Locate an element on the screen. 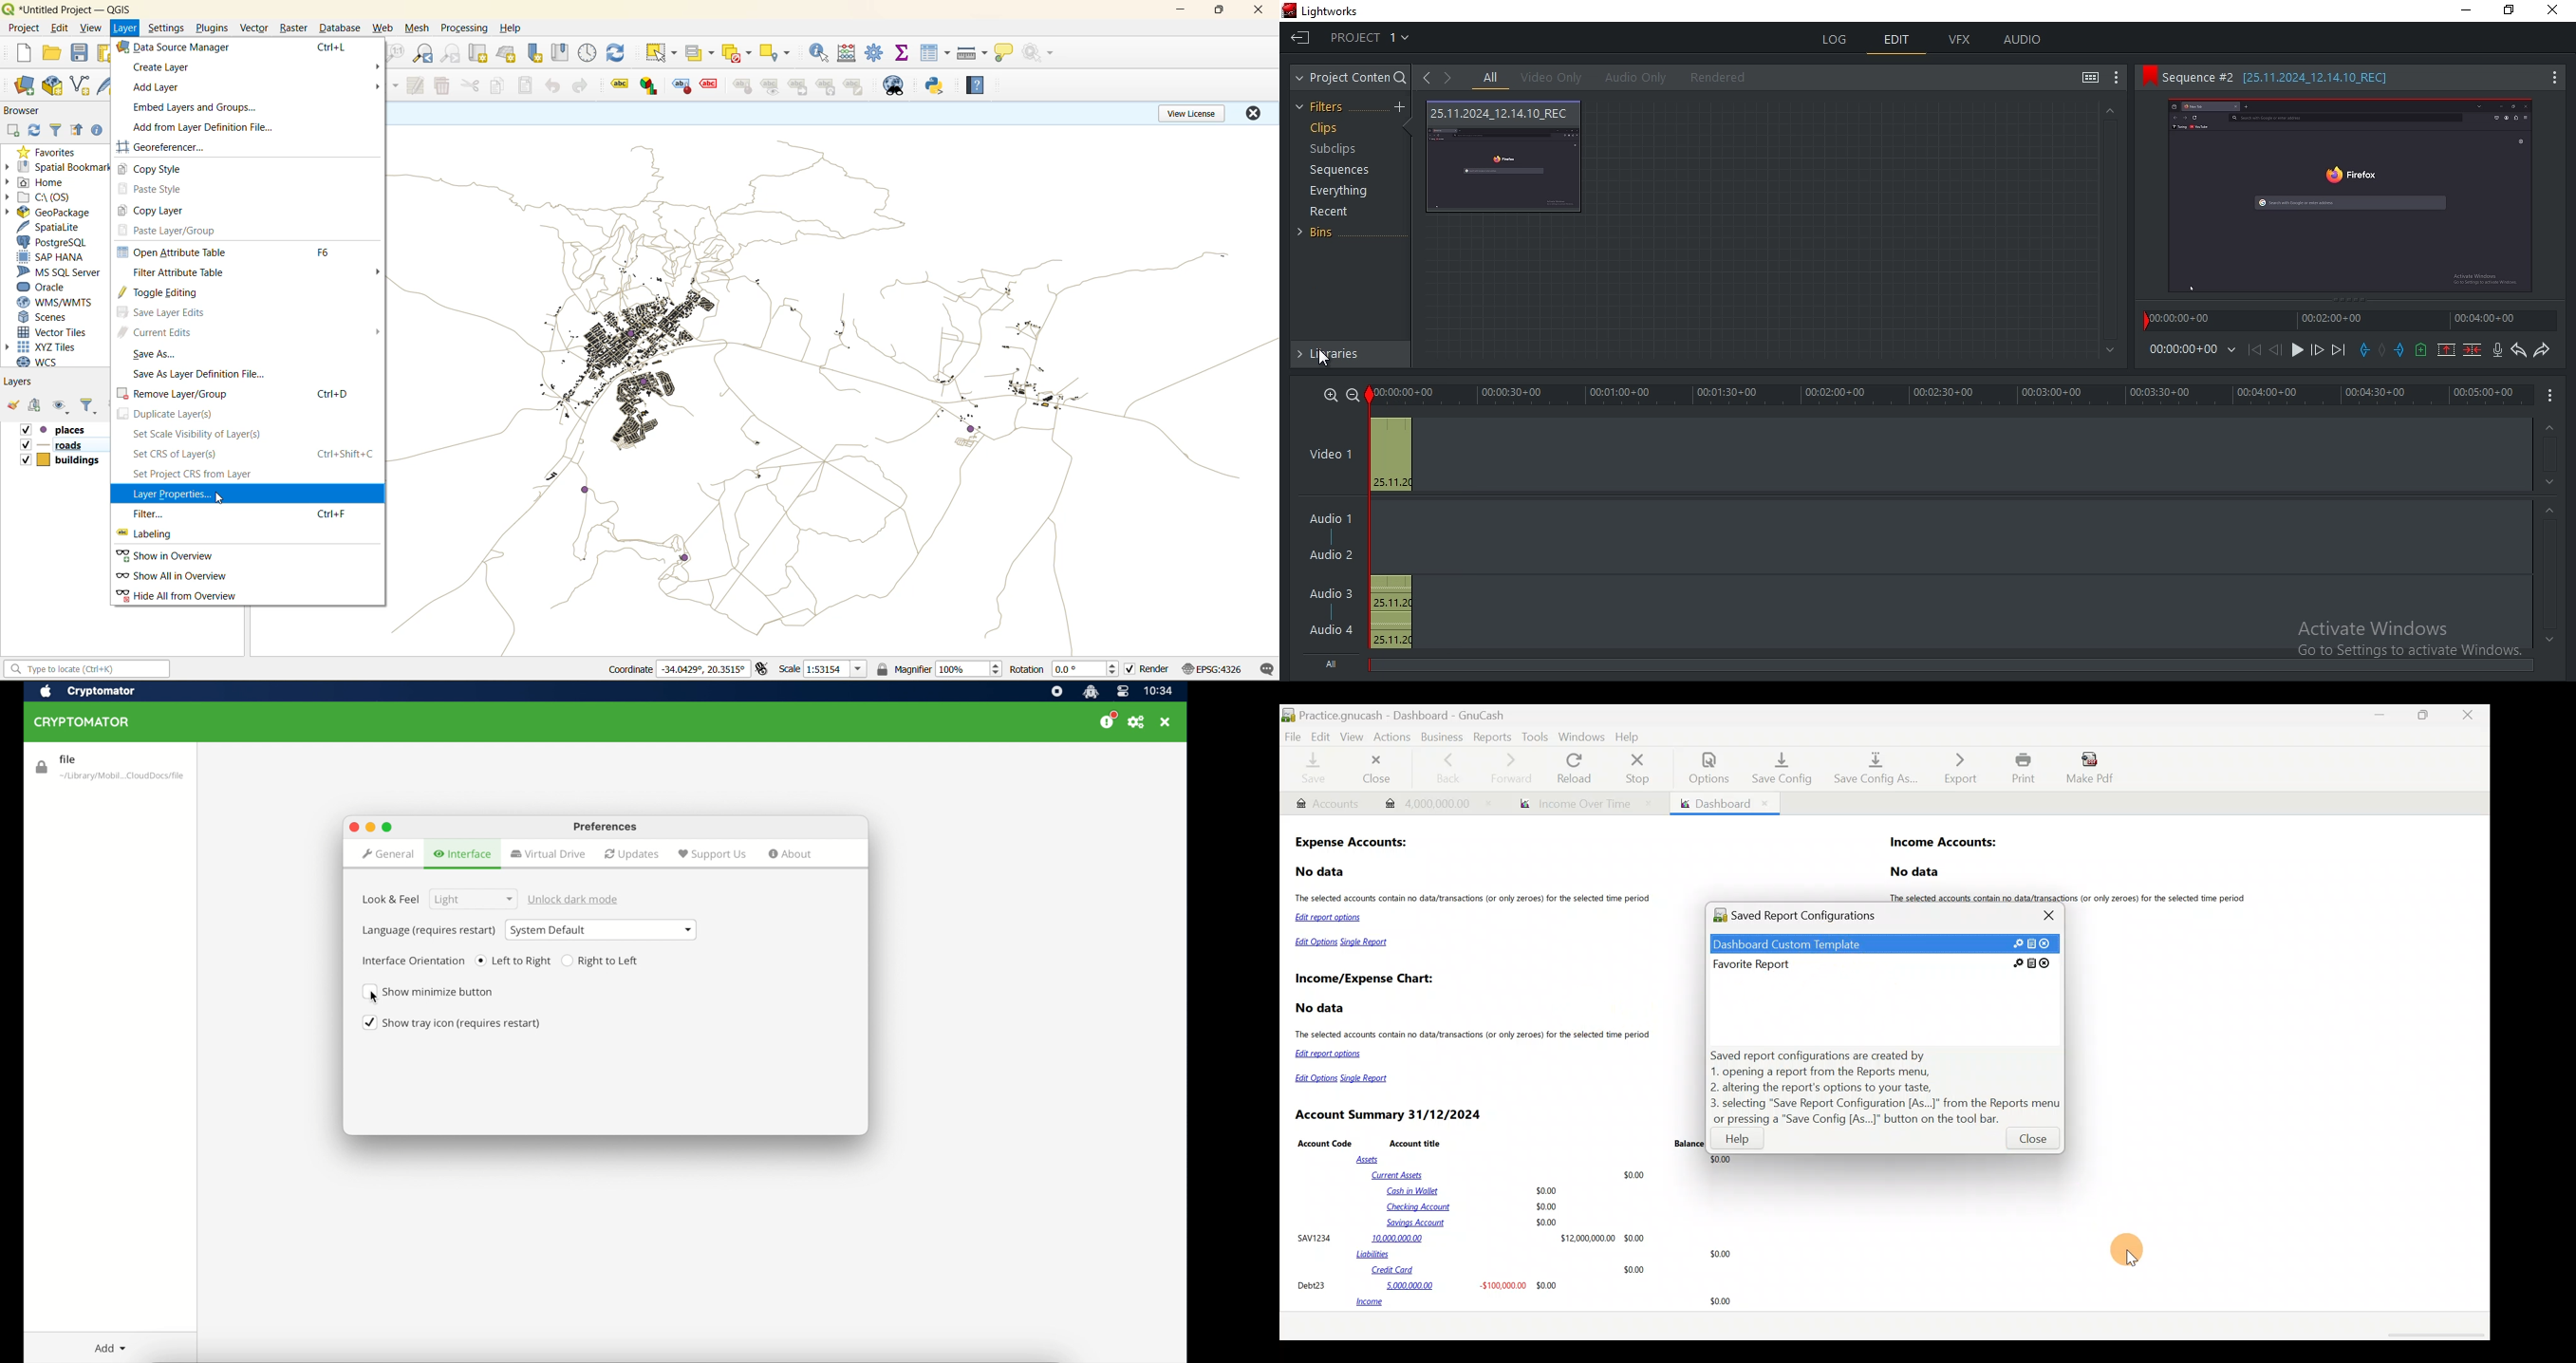 Image resolution: width=2576 pixels, height=1372 pixels. record audio is located at coordinates (2496, 351).